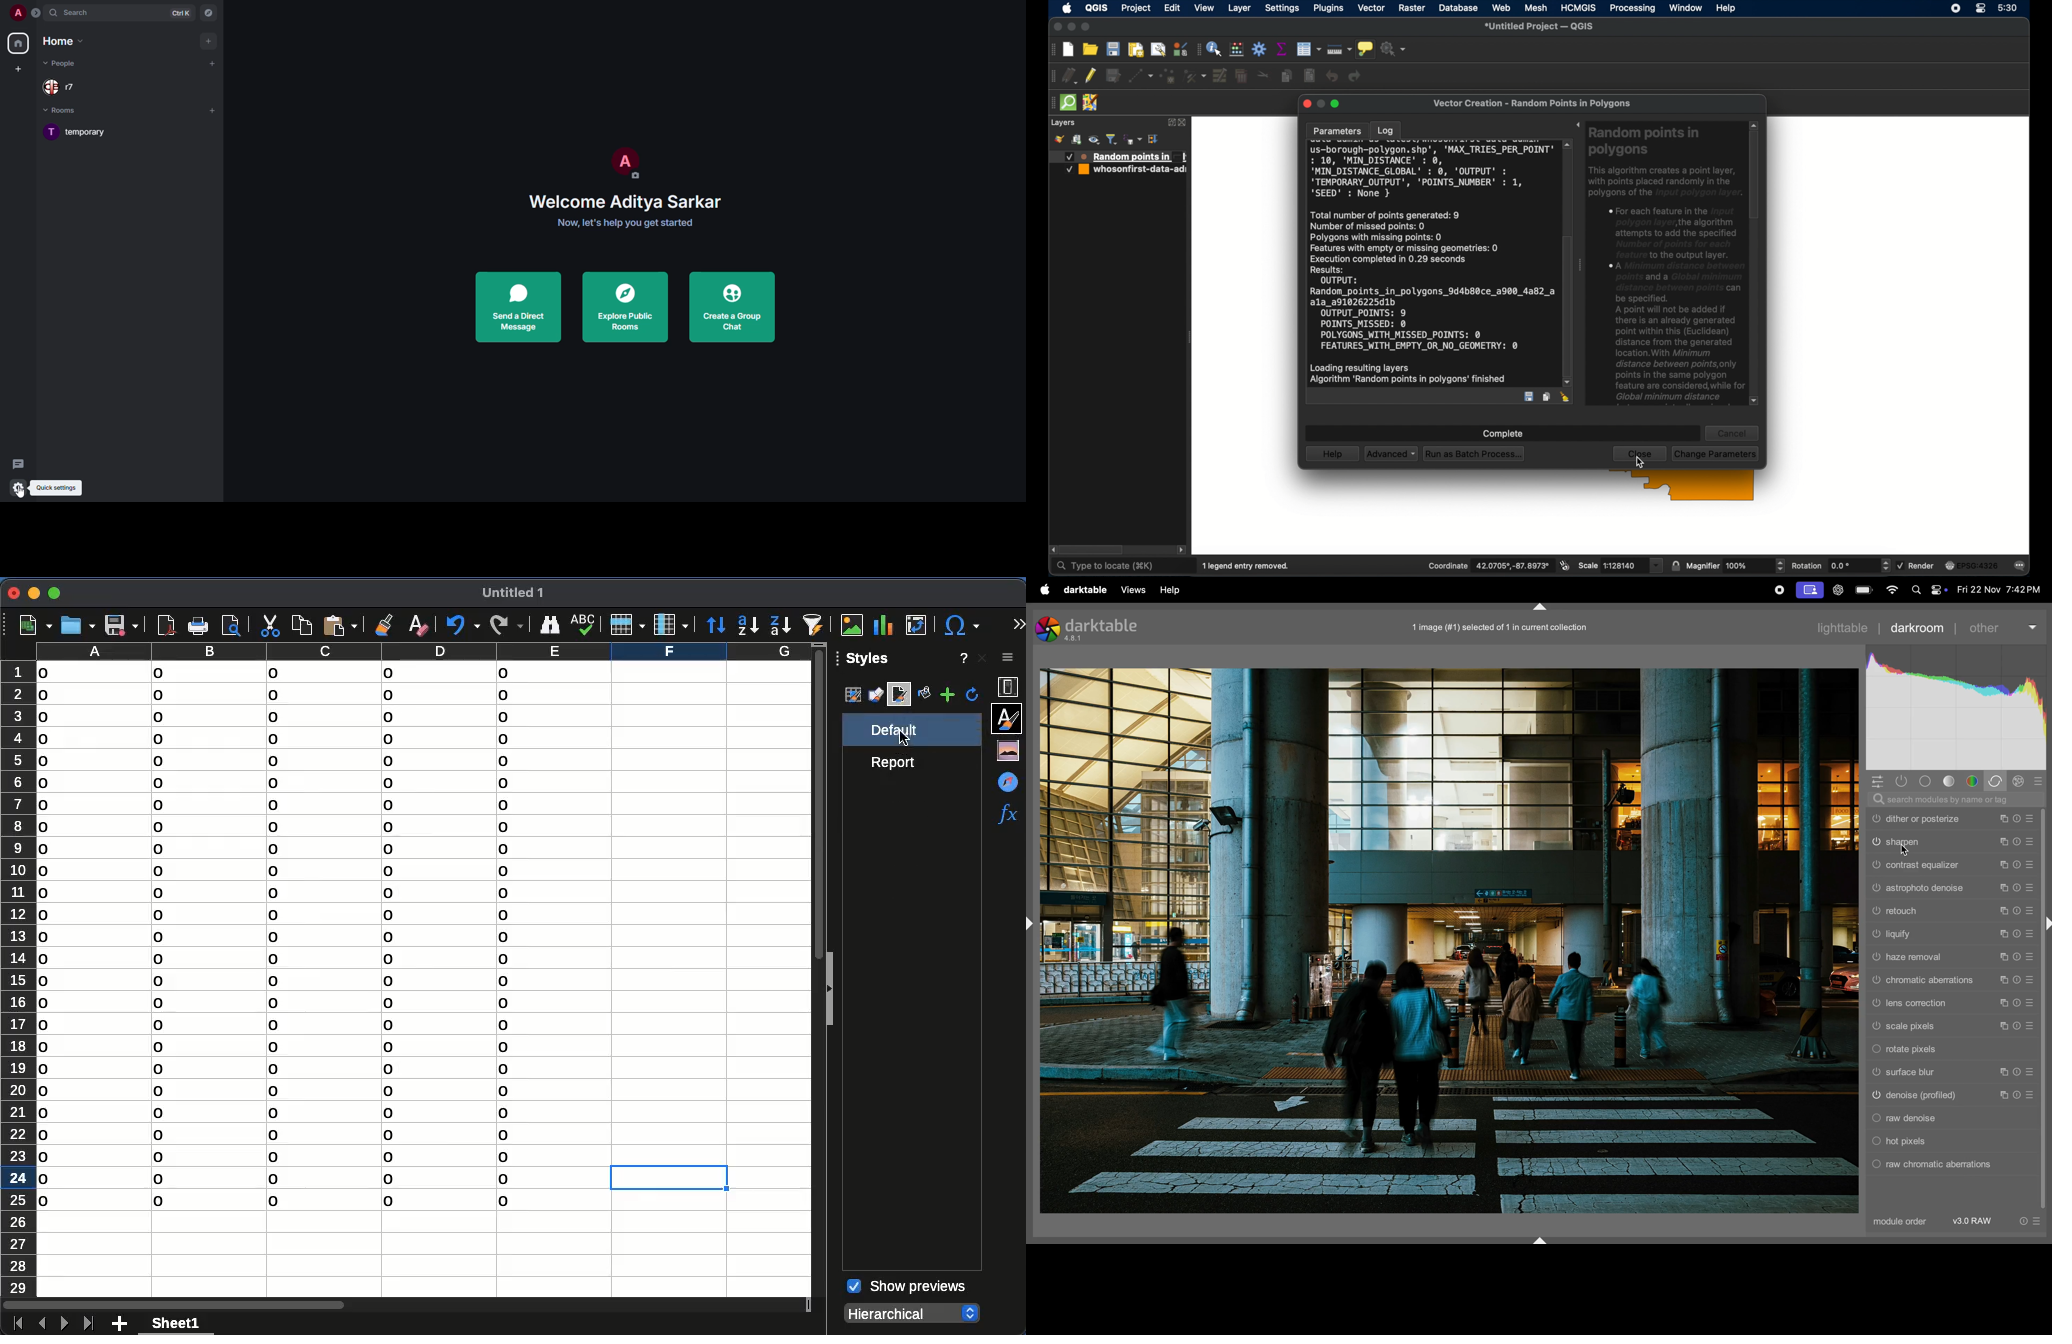 The height and width of the screenshot is (1344, 2072). Describe the element at coordinates (898, 762) in the screenshot. I see `report` at that location.